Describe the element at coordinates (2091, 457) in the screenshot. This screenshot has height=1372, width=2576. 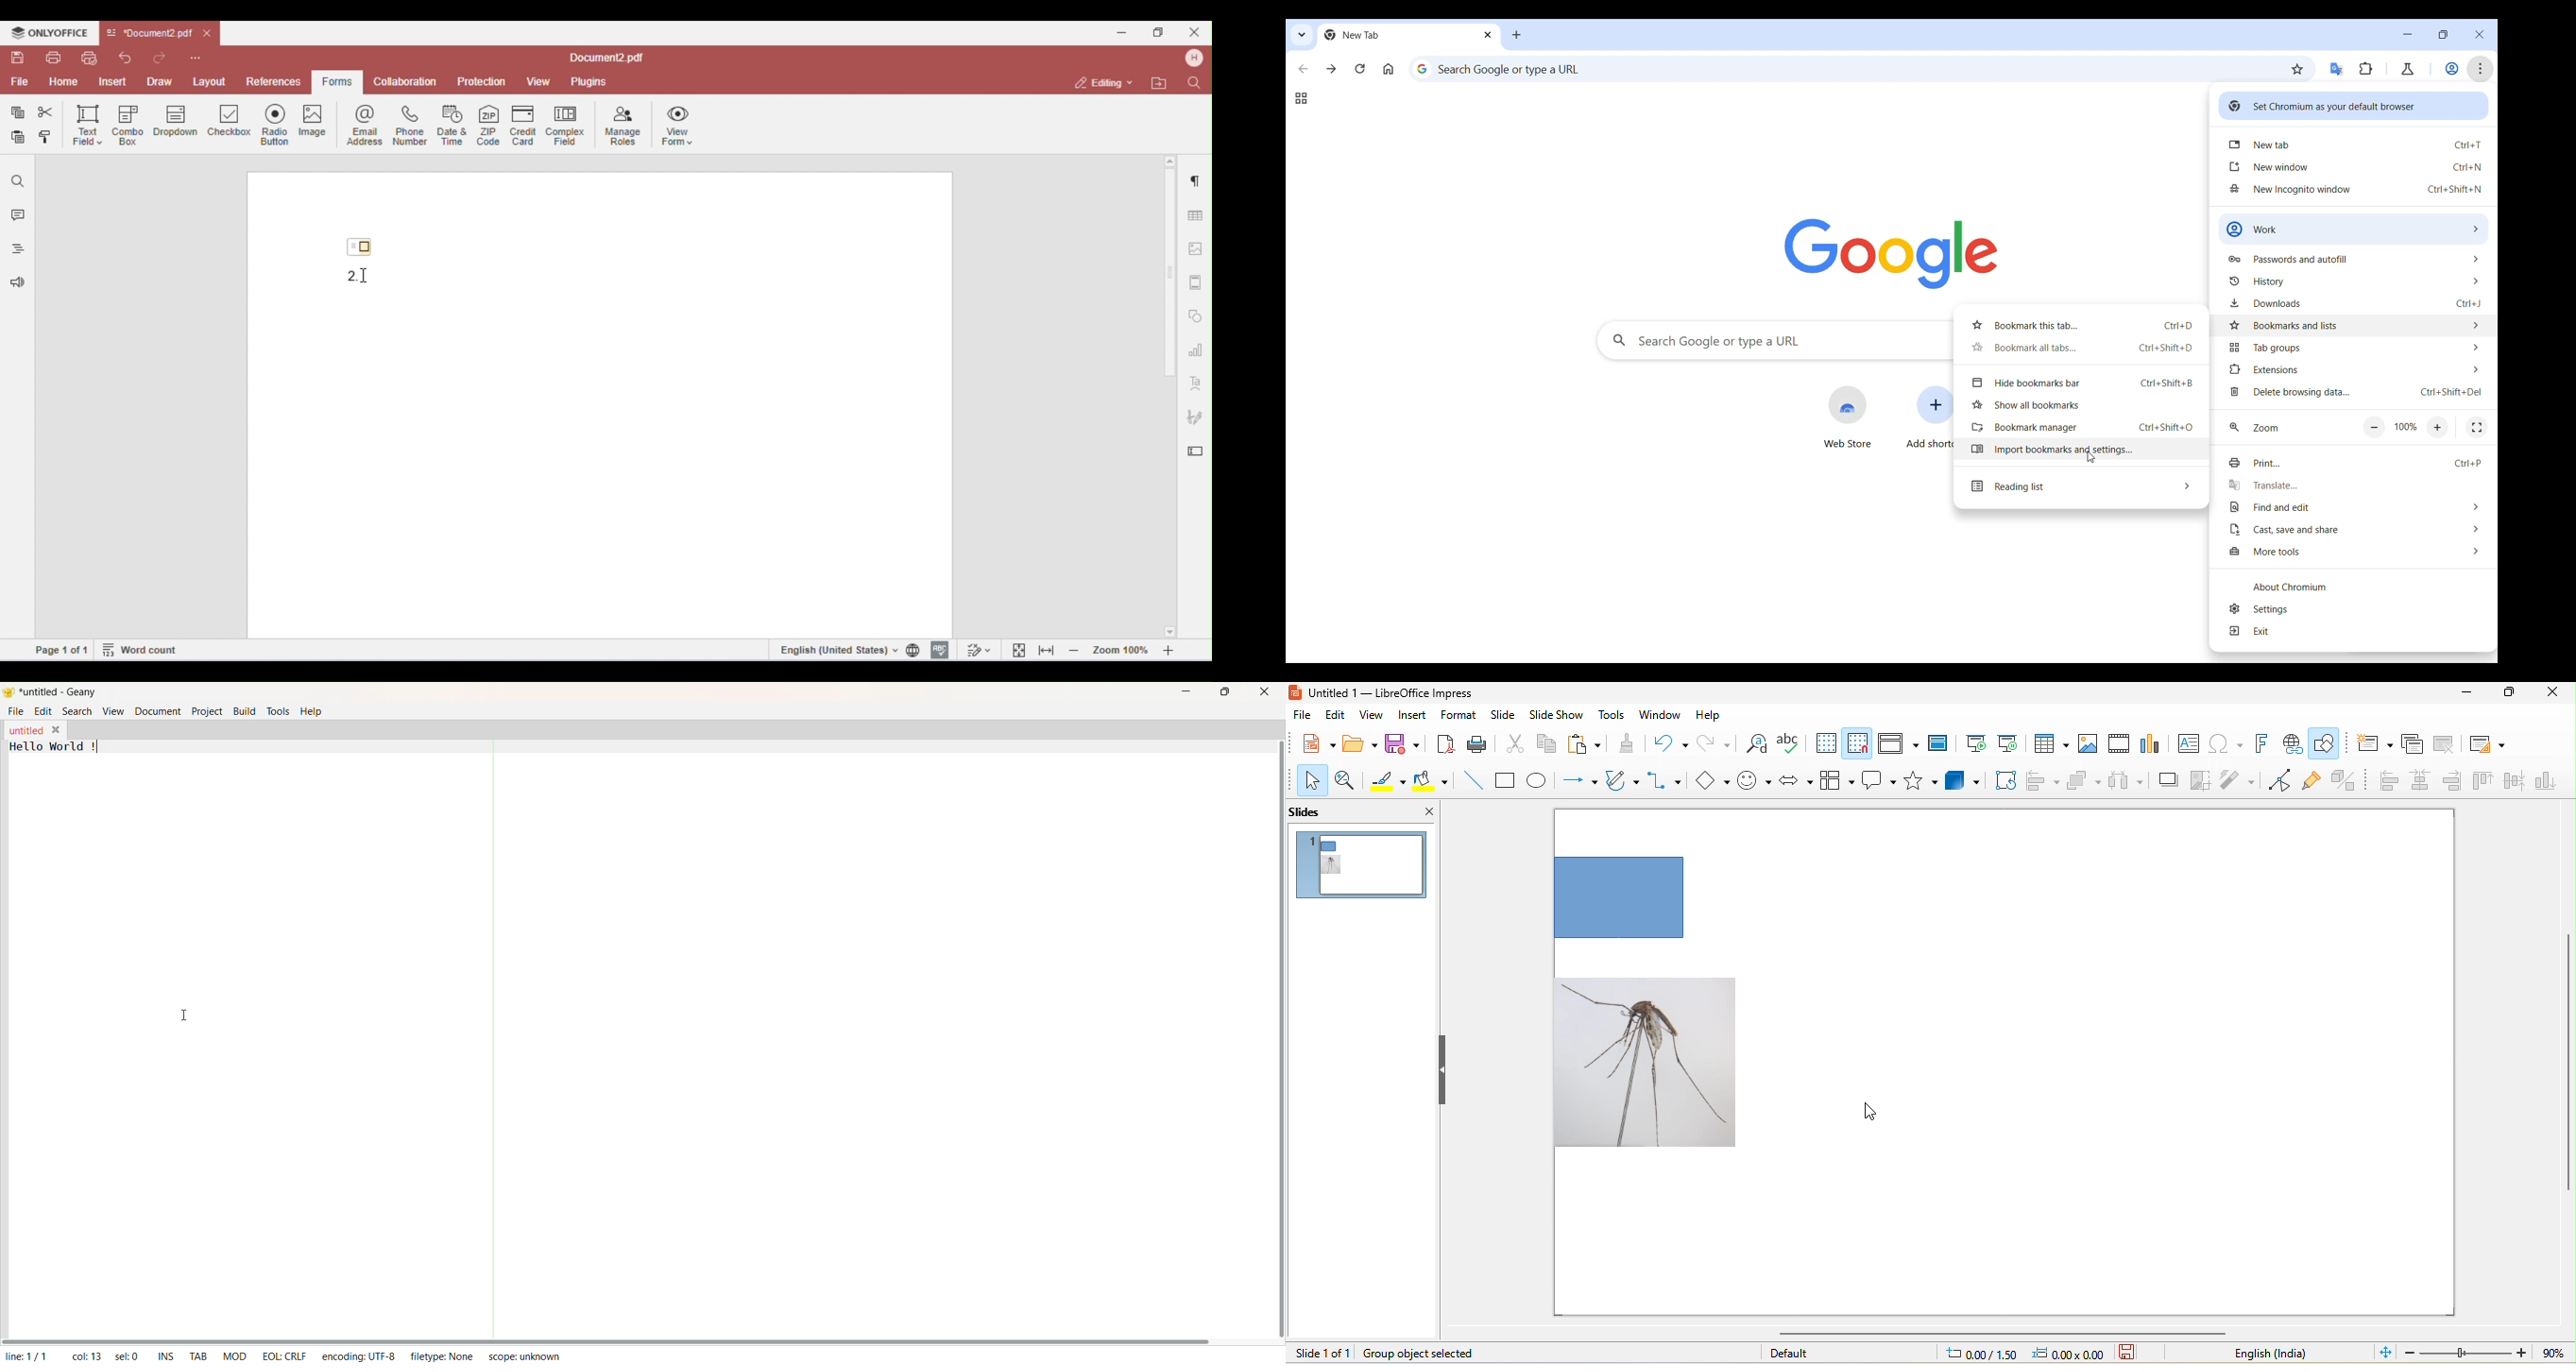
I see `Cursor clicking on Import bookmarks and settings` at that location.